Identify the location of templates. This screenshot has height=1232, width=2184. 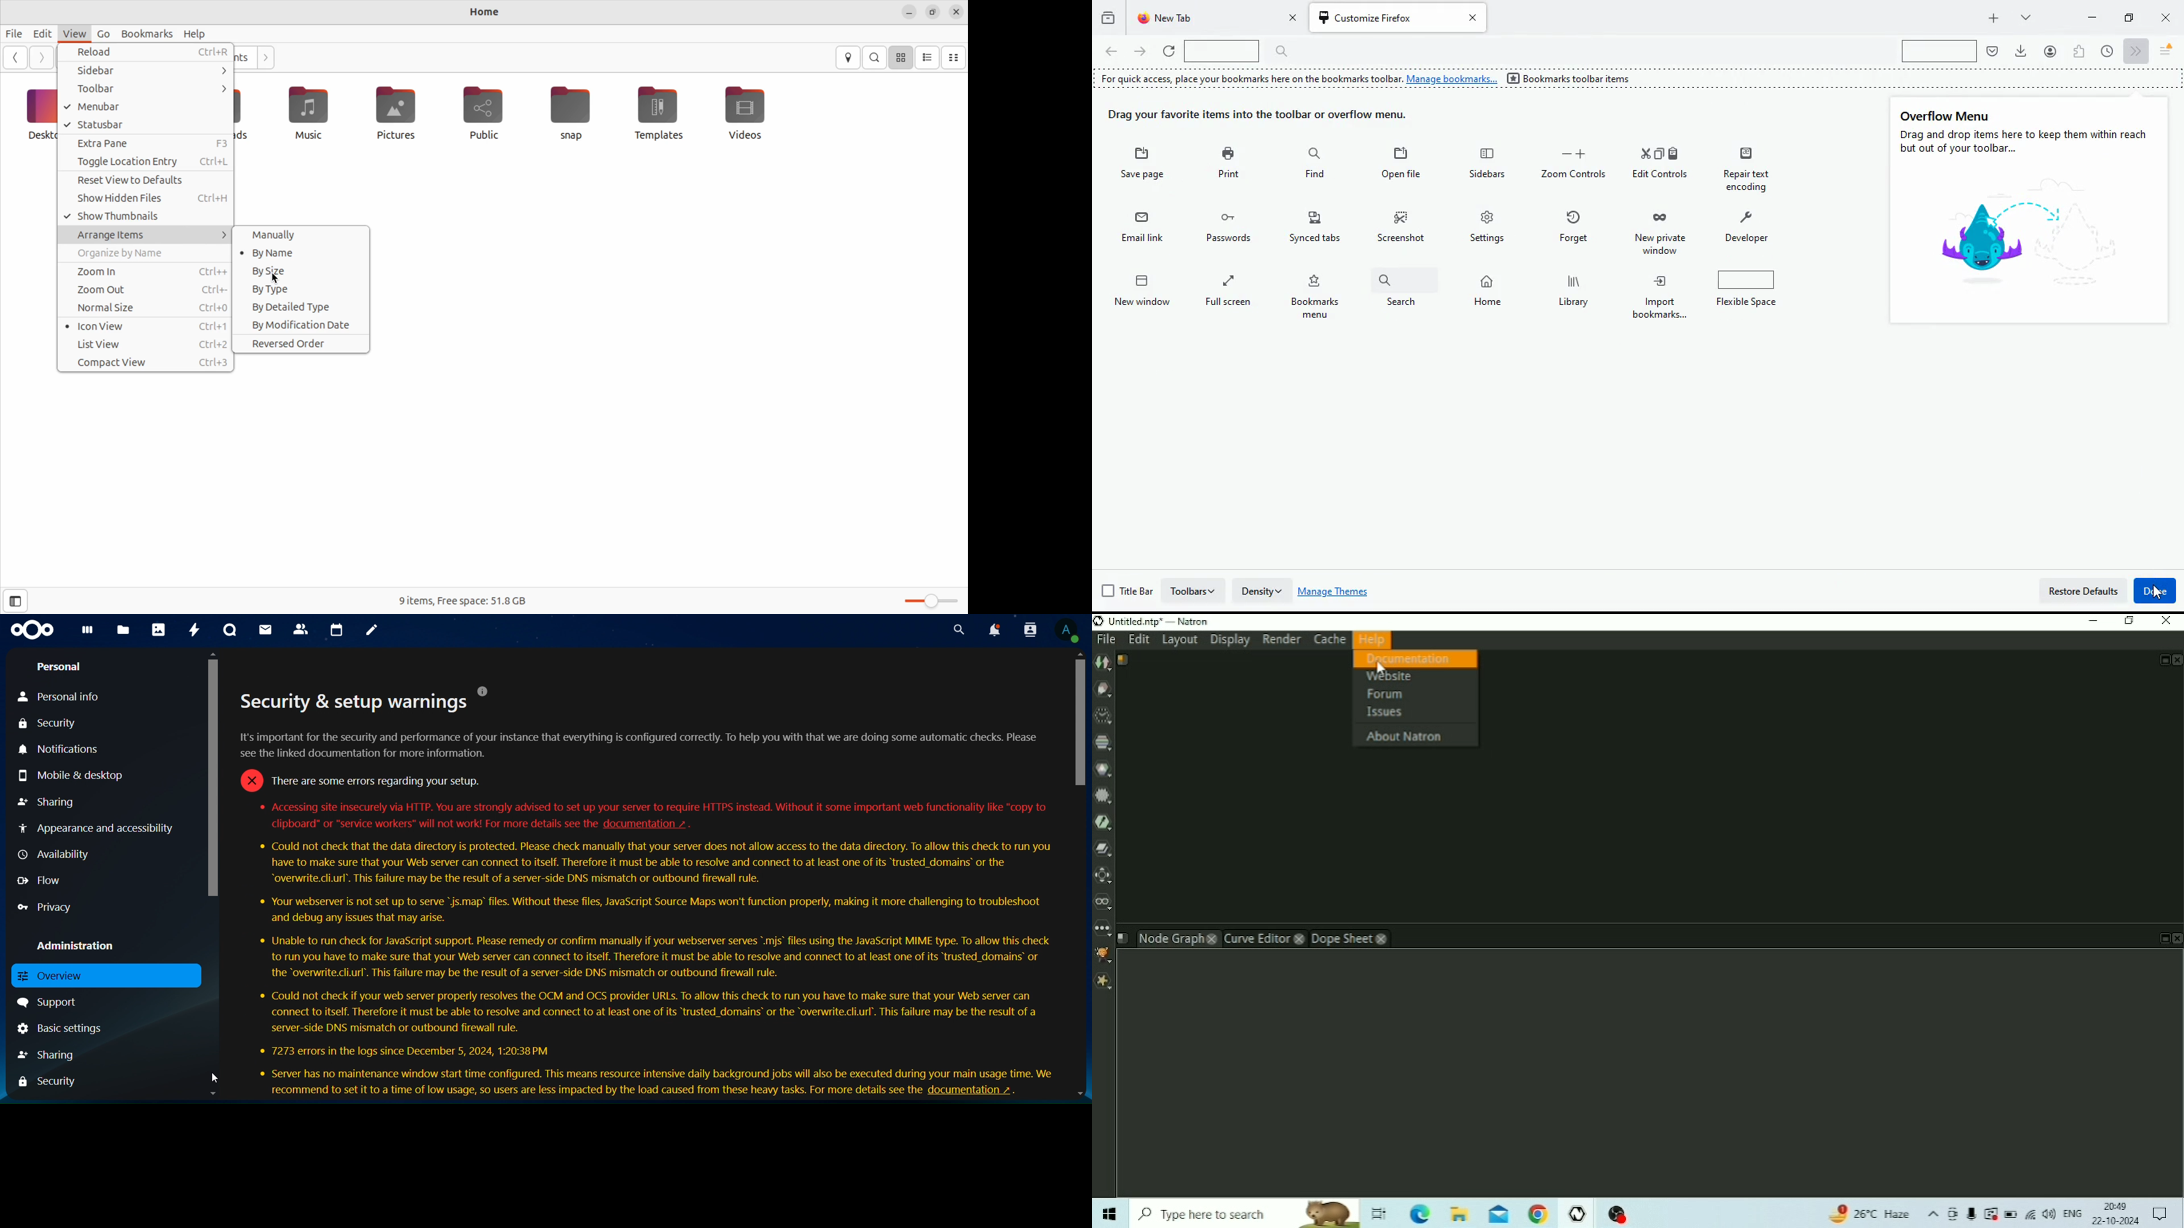
(656, 113).